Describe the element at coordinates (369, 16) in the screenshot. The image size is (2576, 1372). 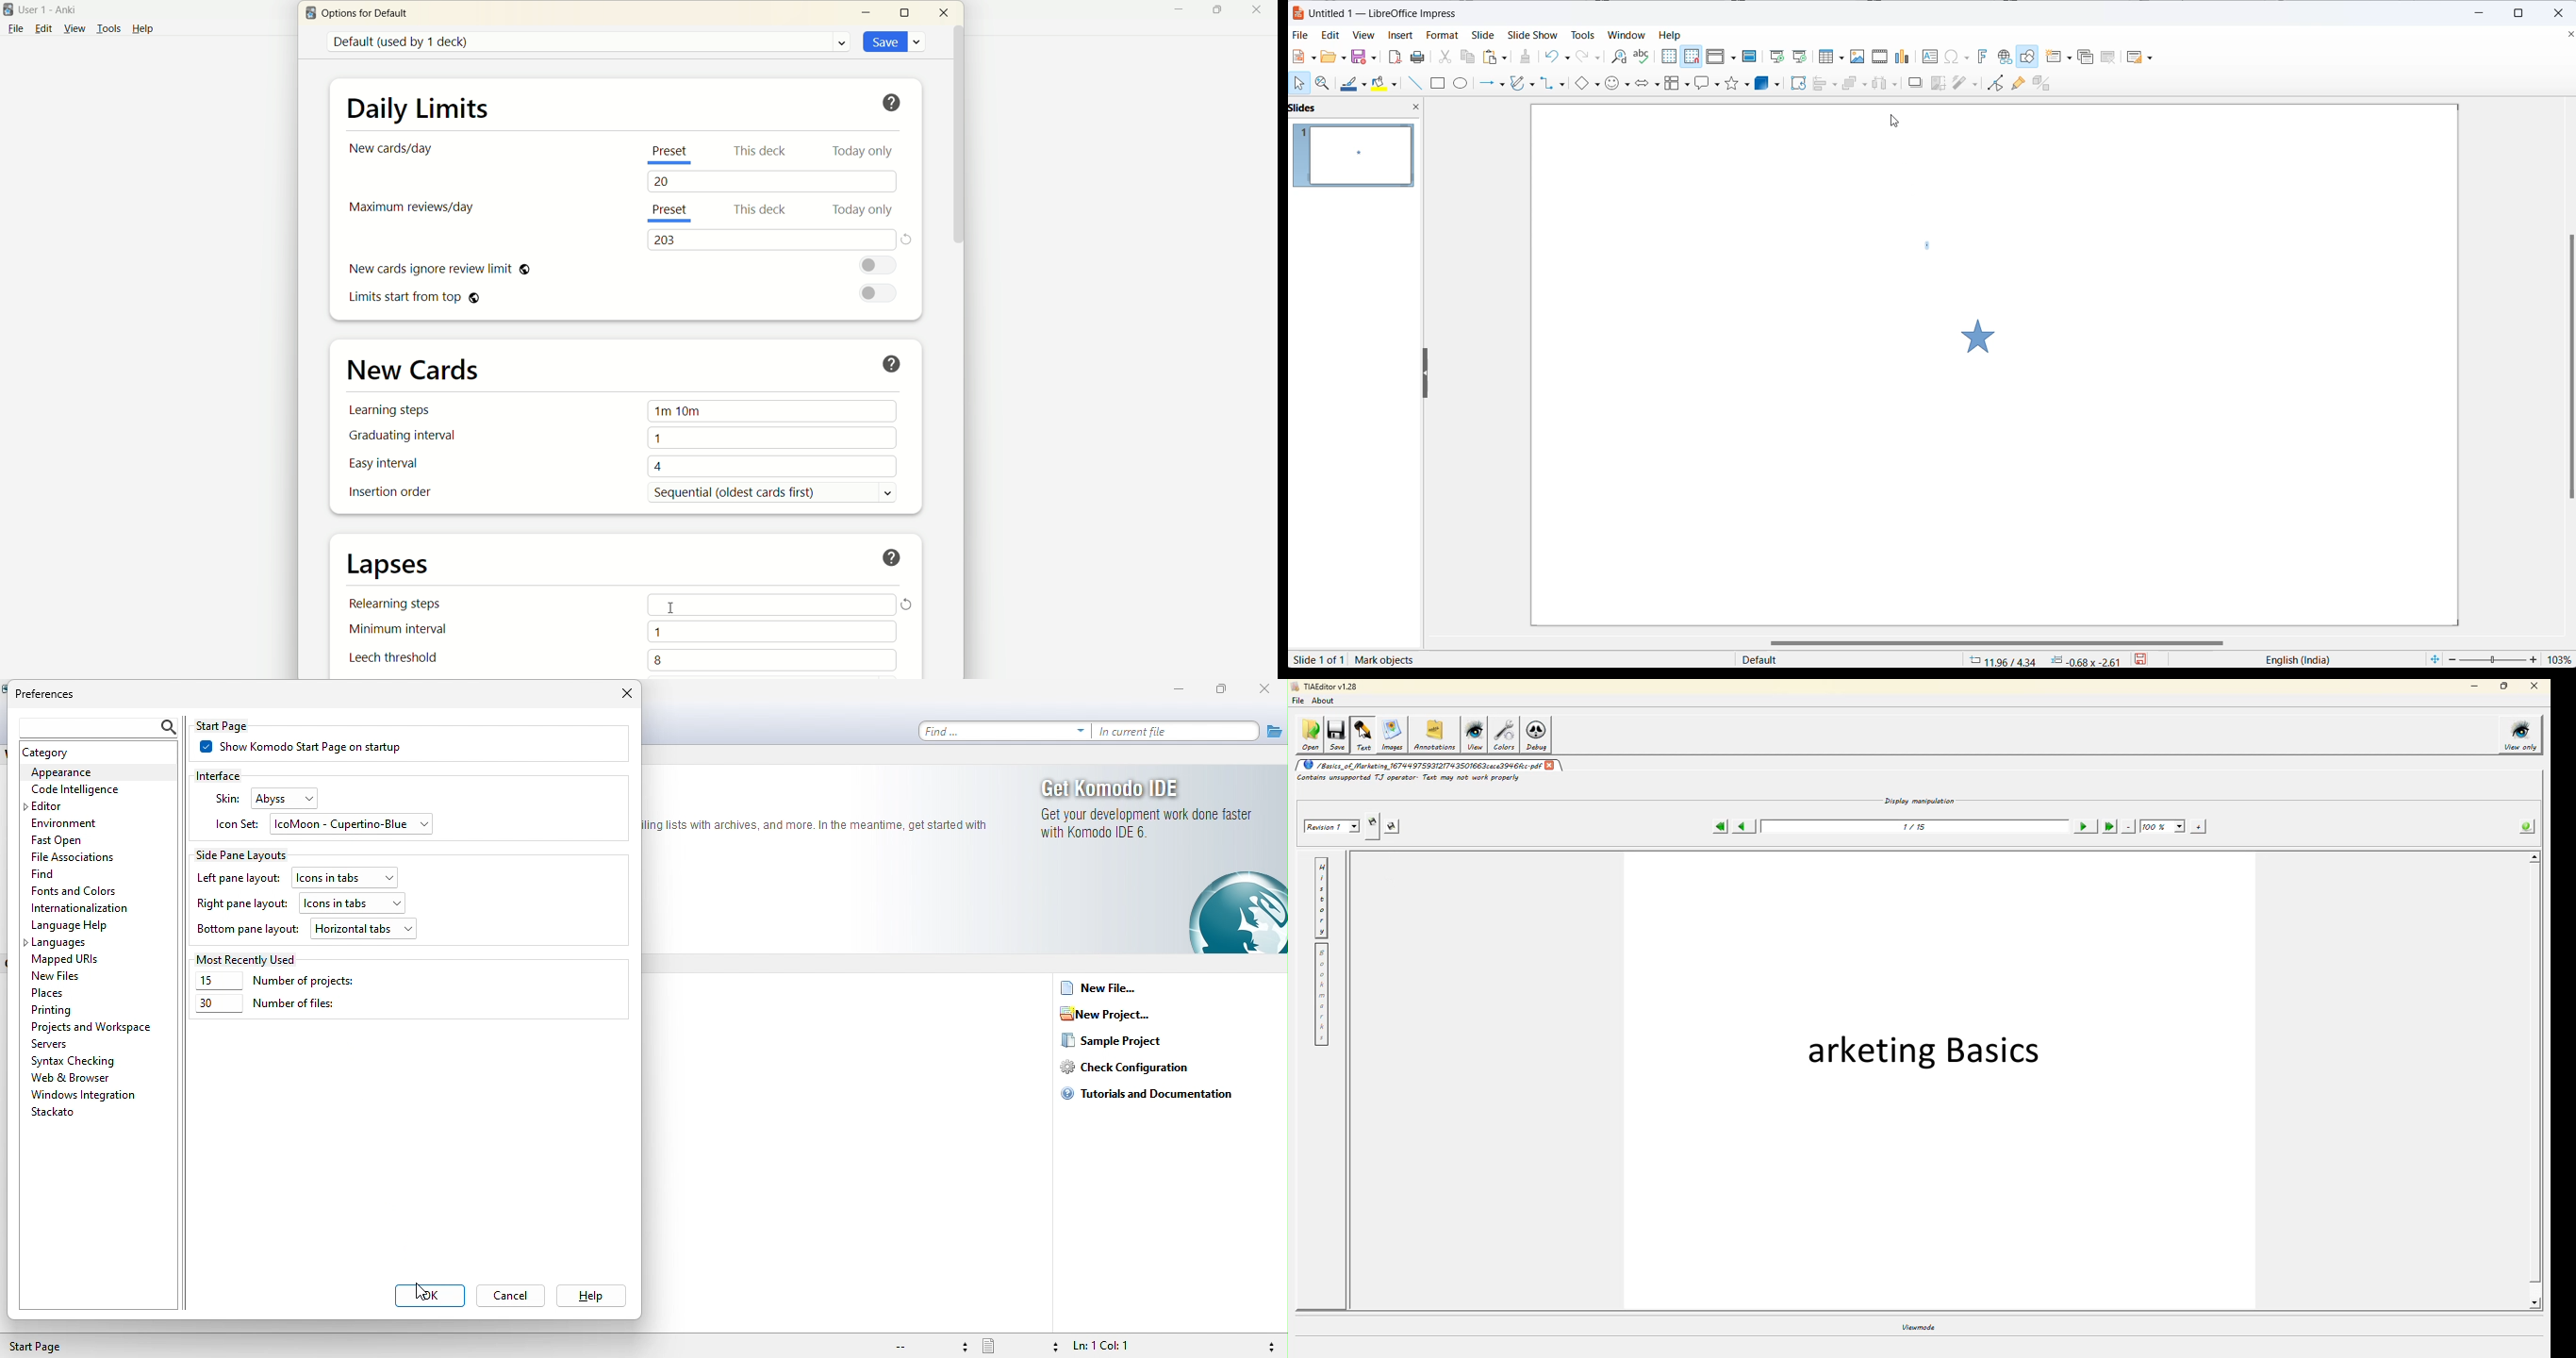
I see `options for default` at that location.